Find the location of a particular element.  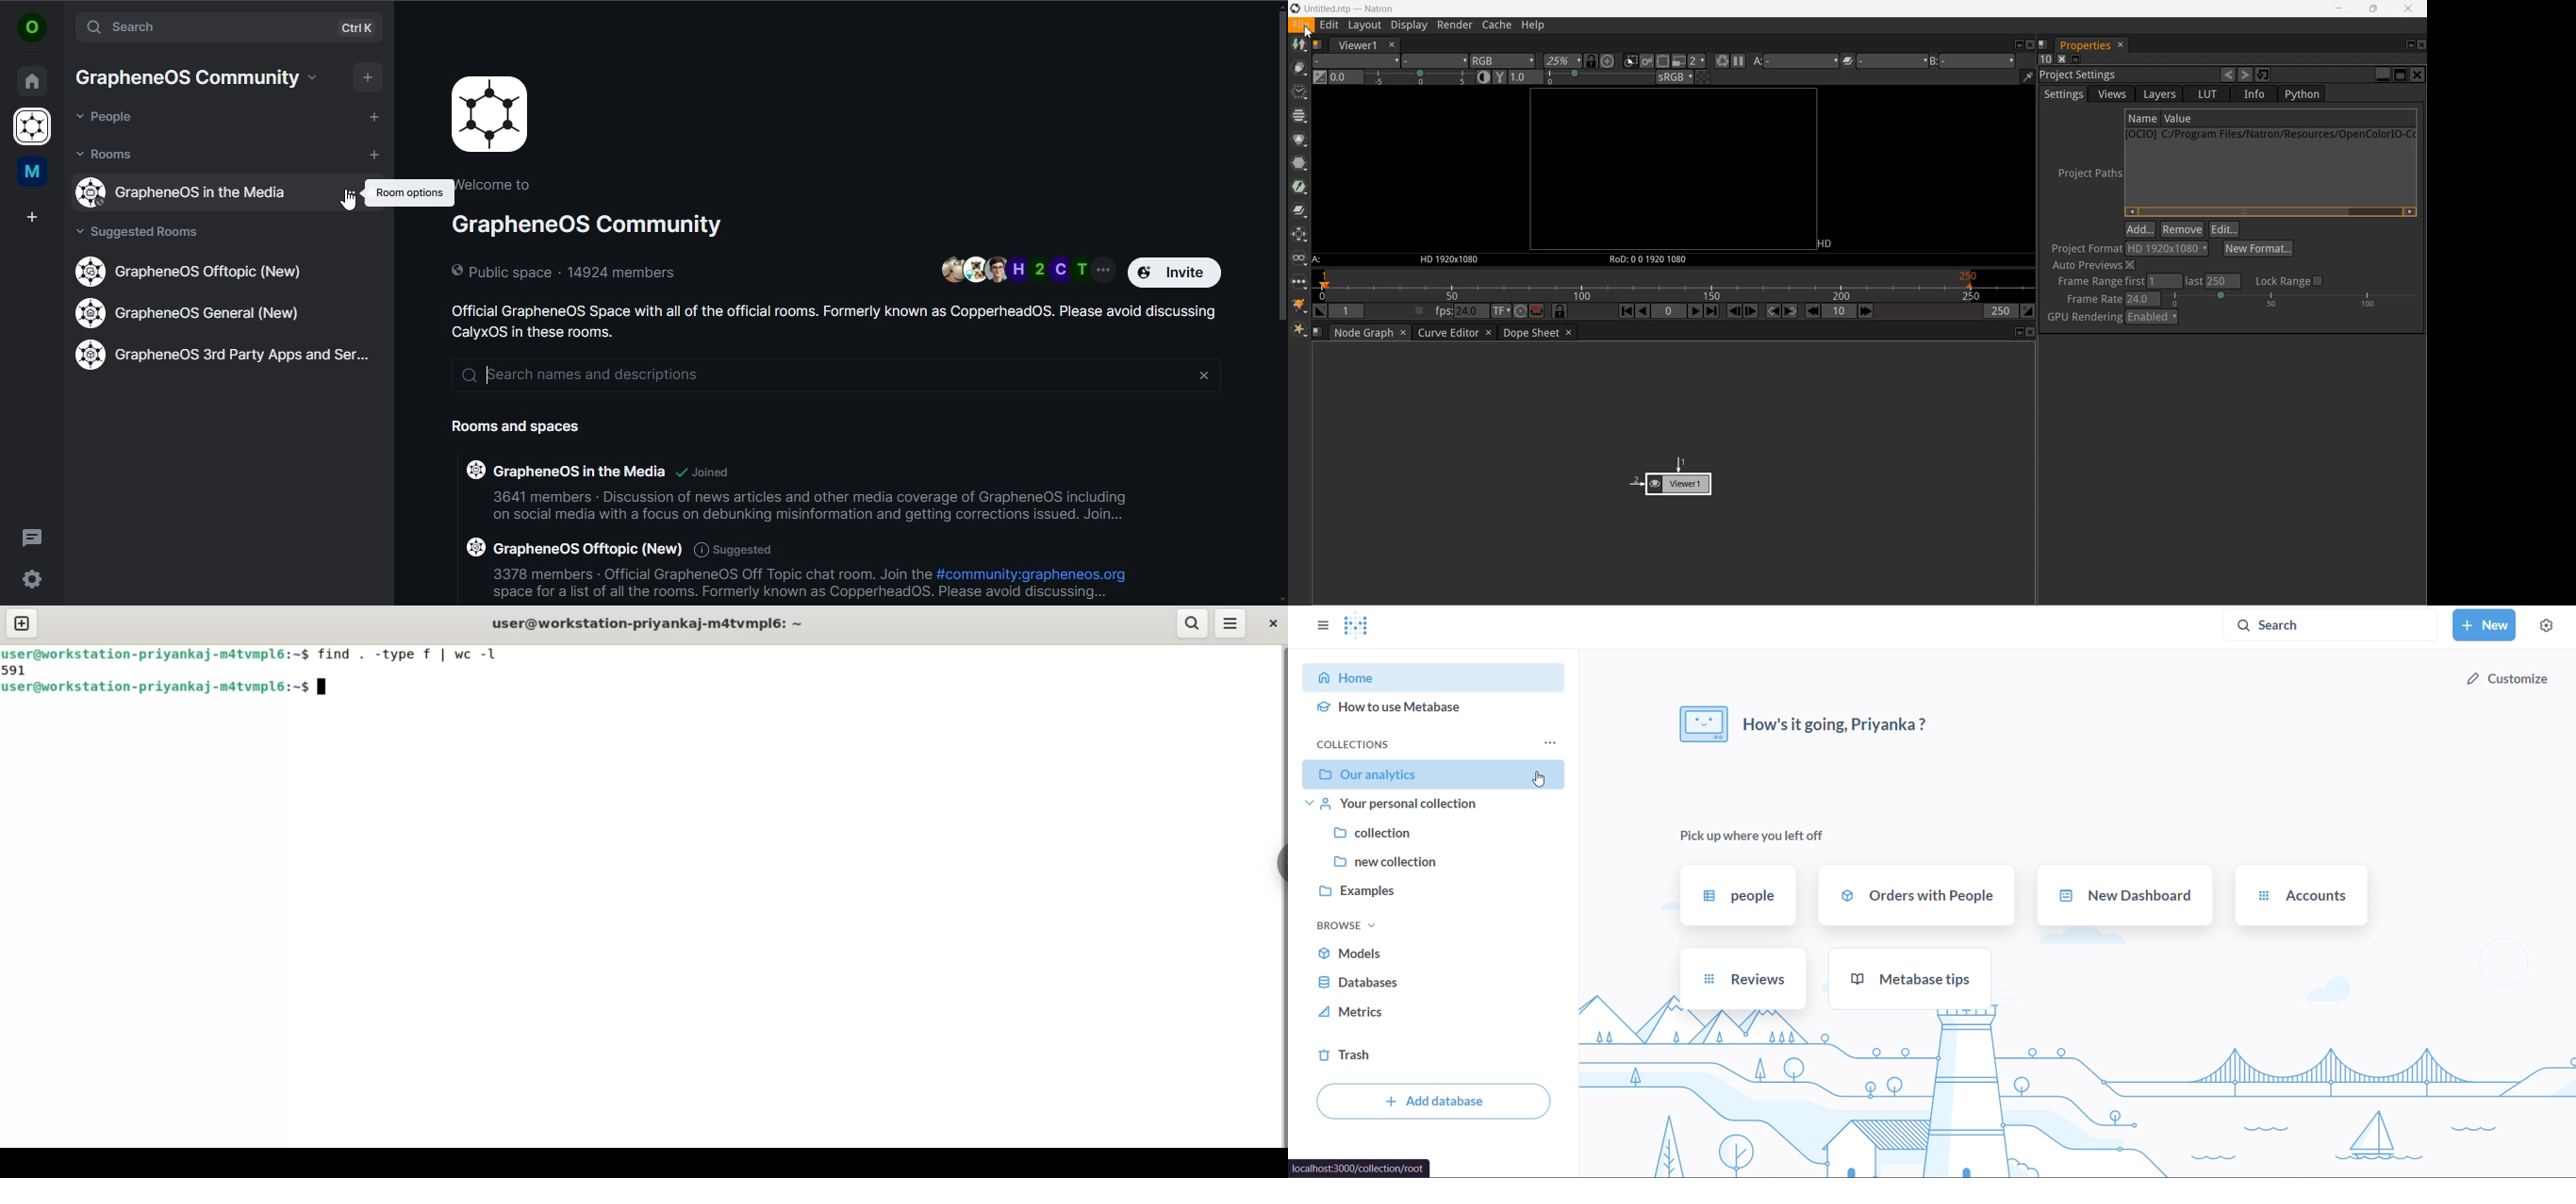

Toggle button is located at coordinates (1275, 870).